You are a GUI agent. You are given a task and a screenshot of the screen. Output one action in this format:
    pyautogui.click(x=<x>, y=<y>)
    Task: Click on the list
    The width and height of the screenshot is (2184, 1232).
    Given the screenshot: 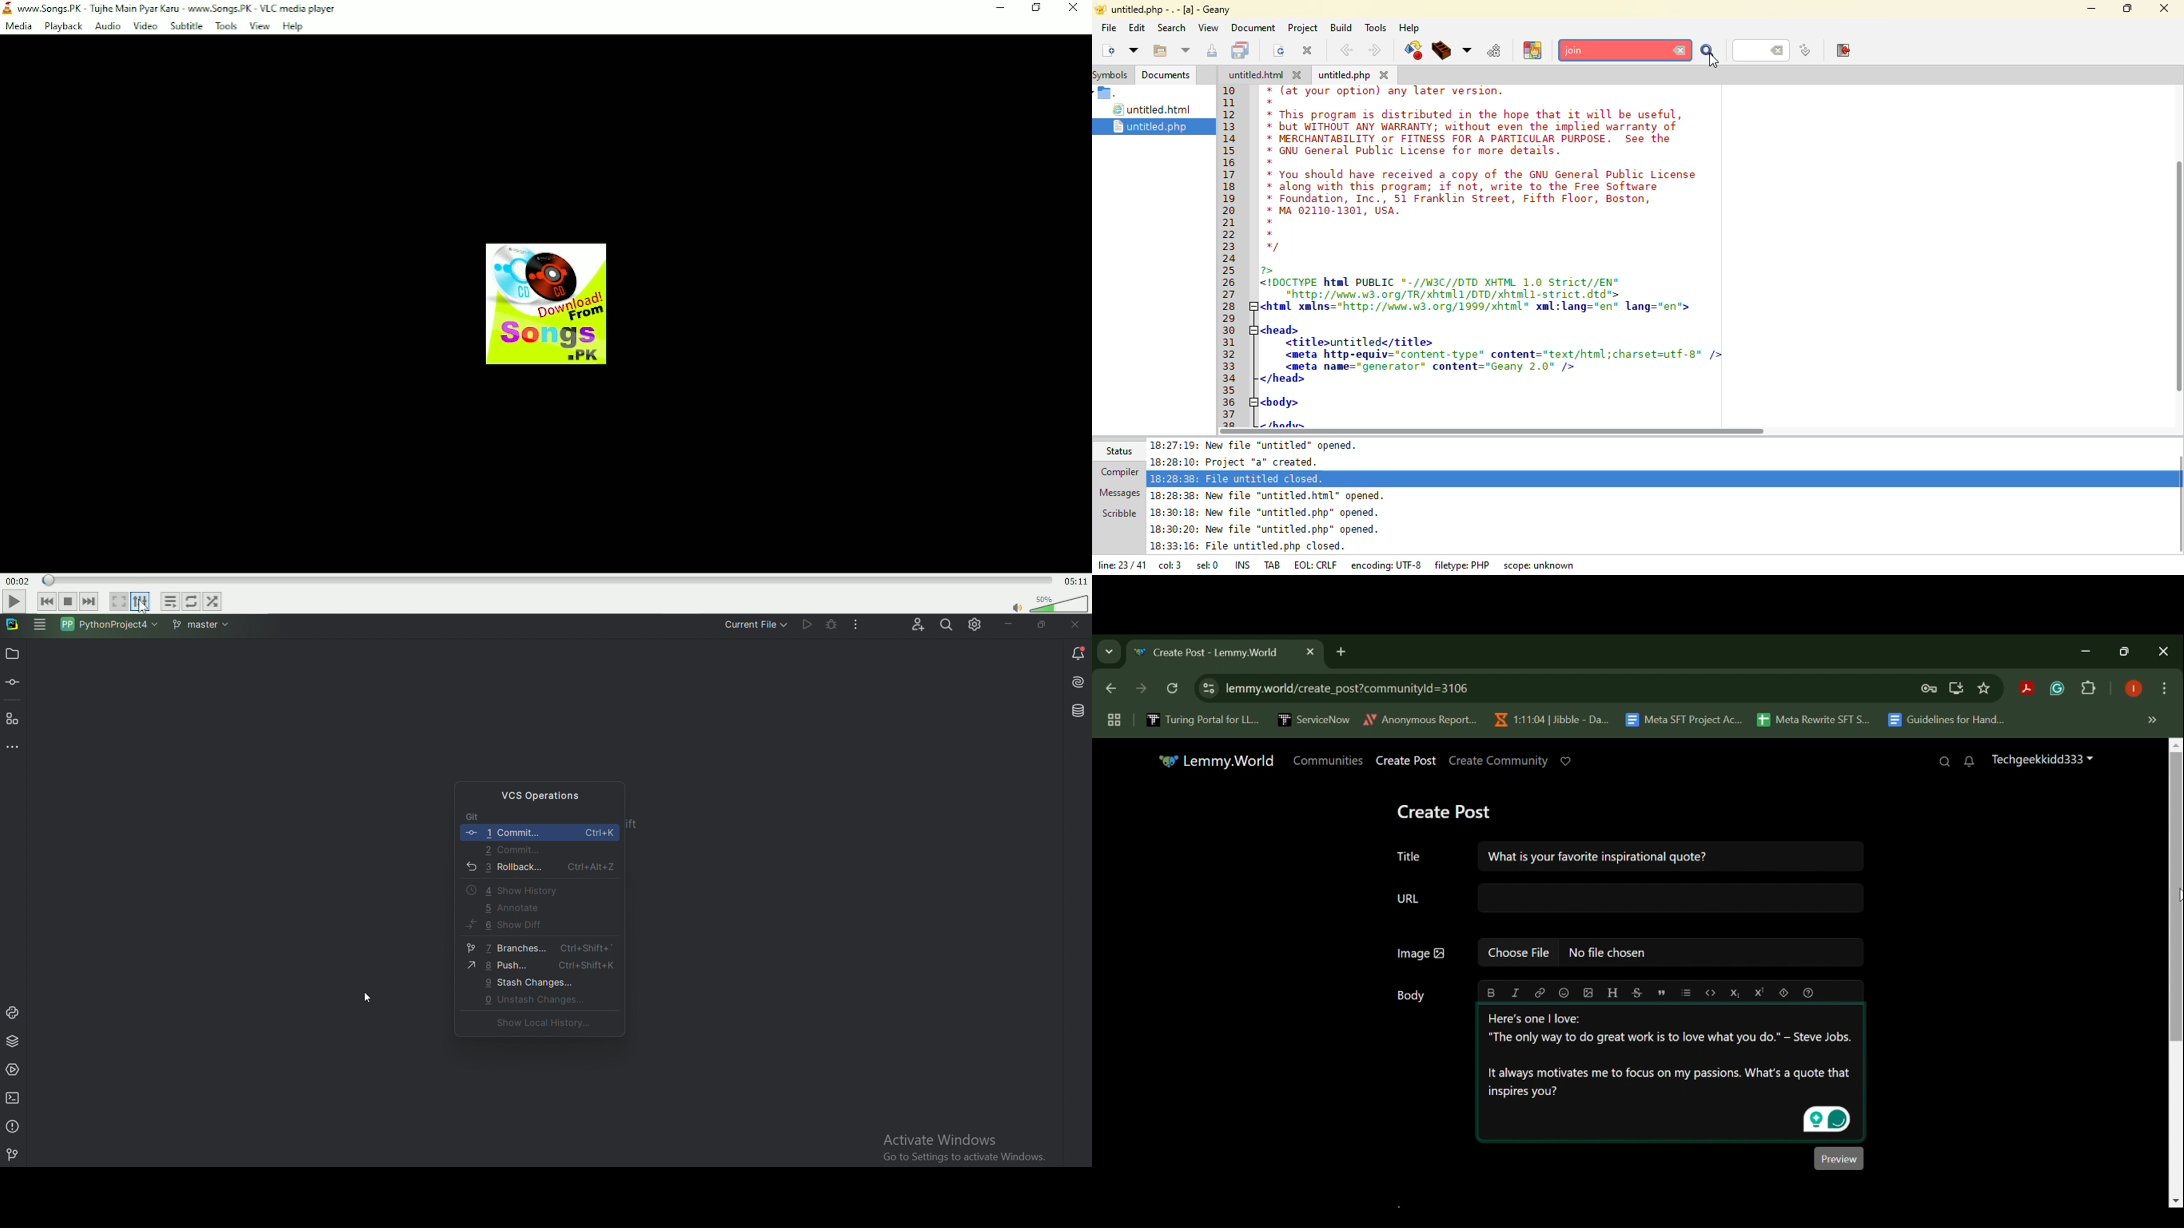 What is the action you would take?
    pyautogui.click(x=1687, y=992)
    